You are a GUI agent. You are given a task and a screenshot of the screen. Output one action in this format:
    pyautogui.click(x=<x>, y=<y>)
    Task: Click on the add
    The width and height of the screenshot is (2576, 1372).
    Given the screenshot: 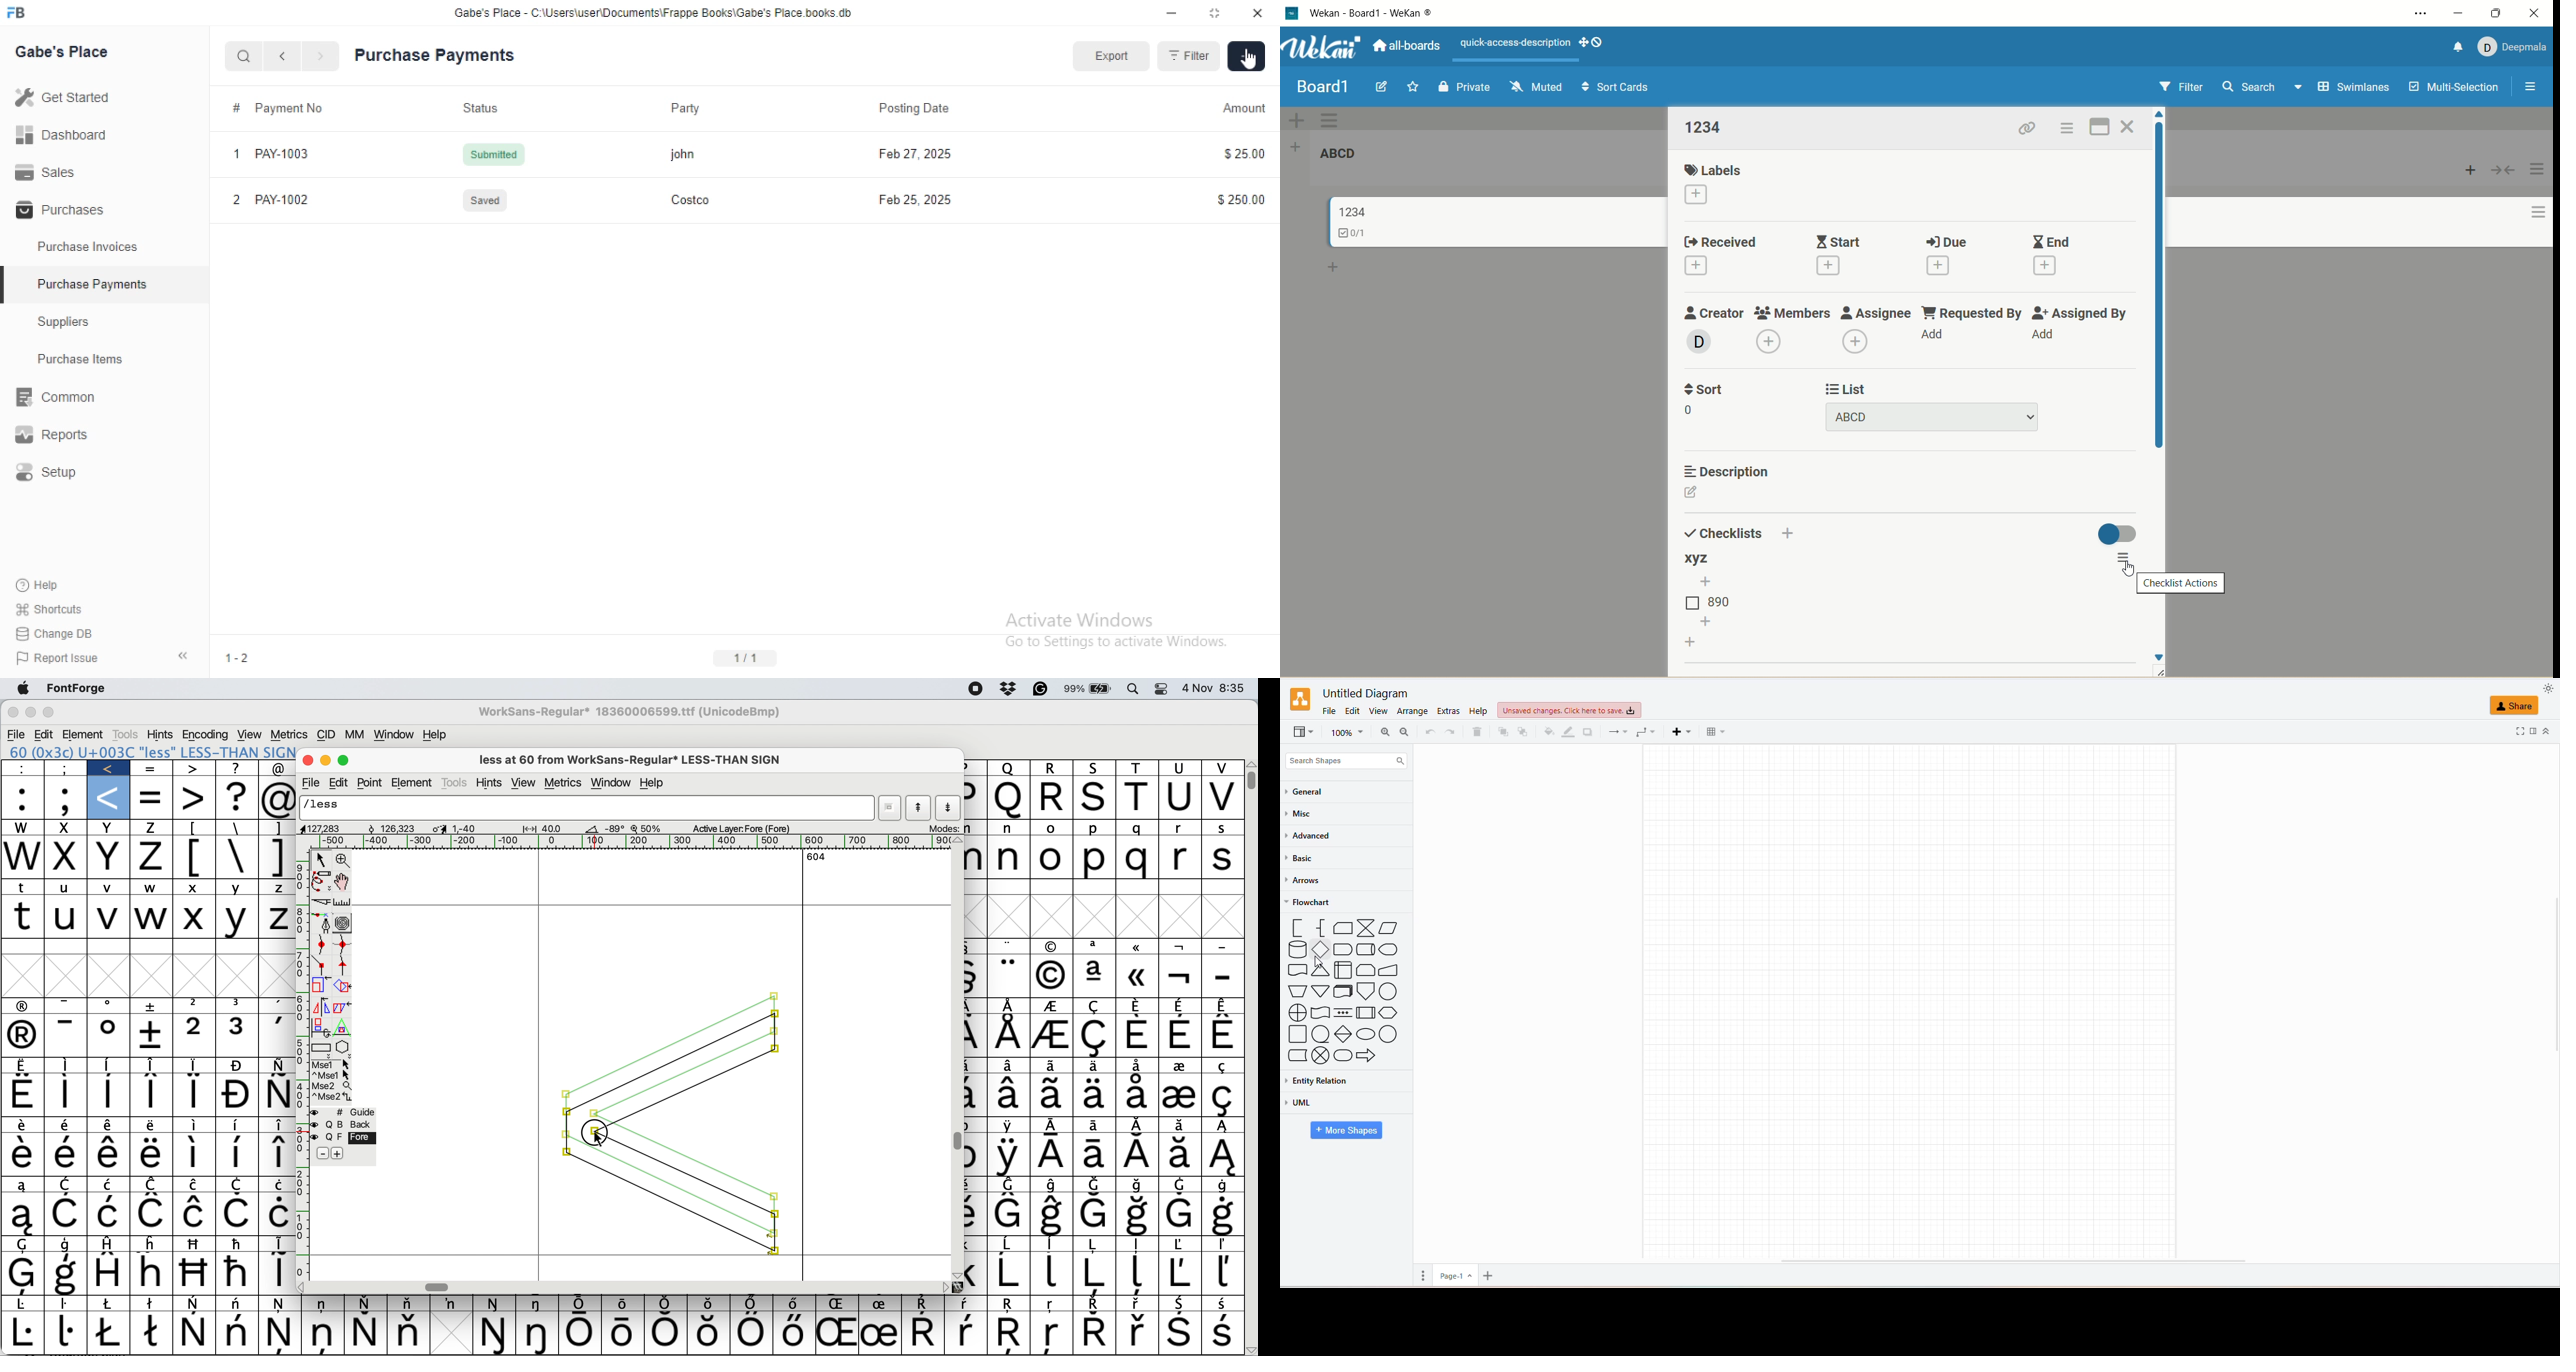 What is the action you would take?
    pyautogui.click(x=1941, y=265)
    